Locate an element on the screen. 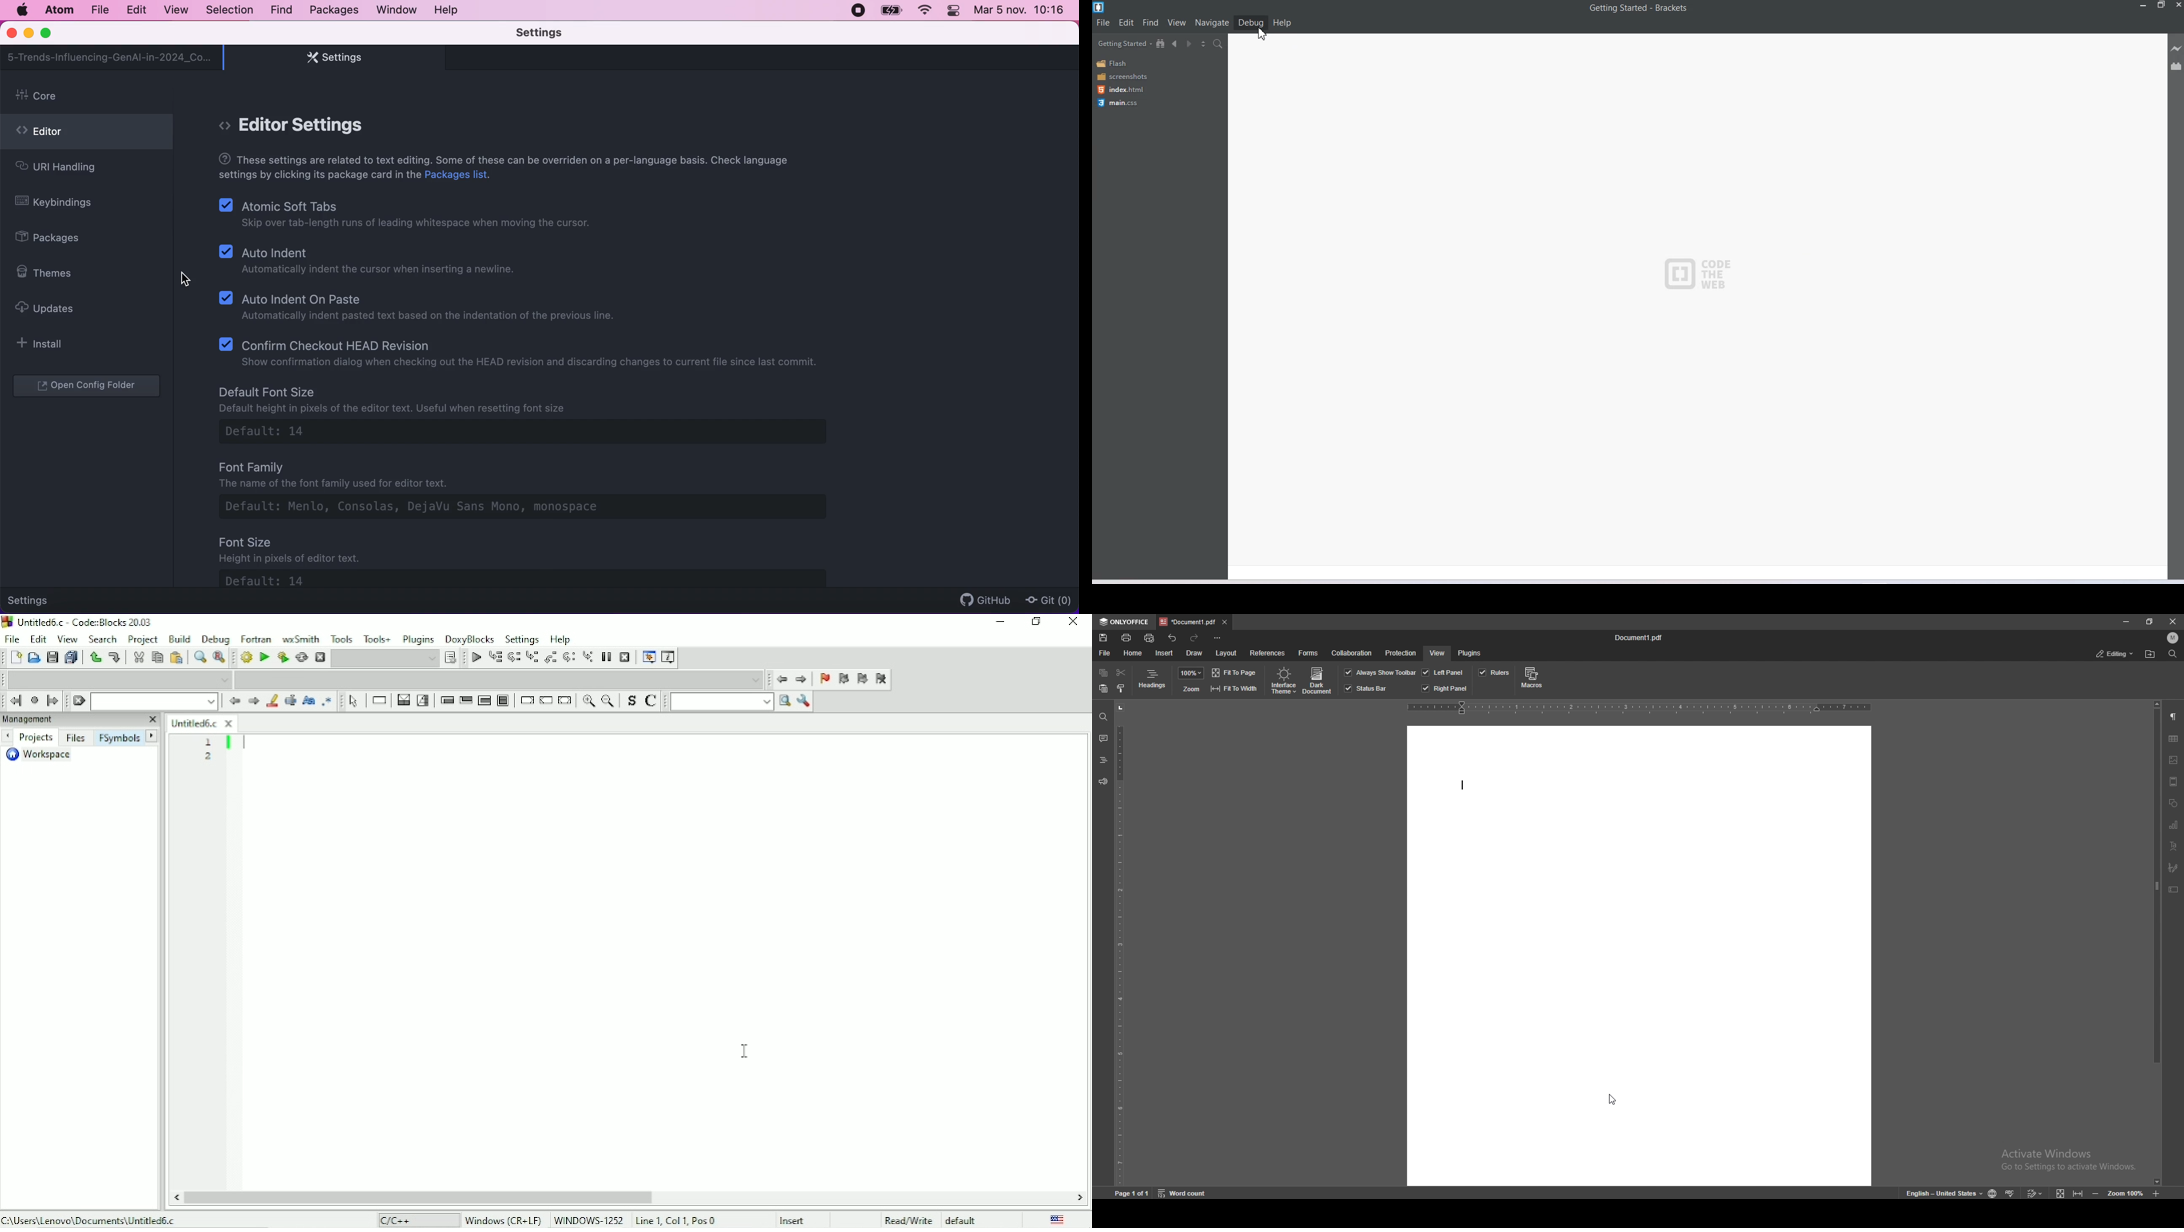 Image resolution: width=2184 pixels, height=1232 pixels. Close is located at coordinates (2177, 5).